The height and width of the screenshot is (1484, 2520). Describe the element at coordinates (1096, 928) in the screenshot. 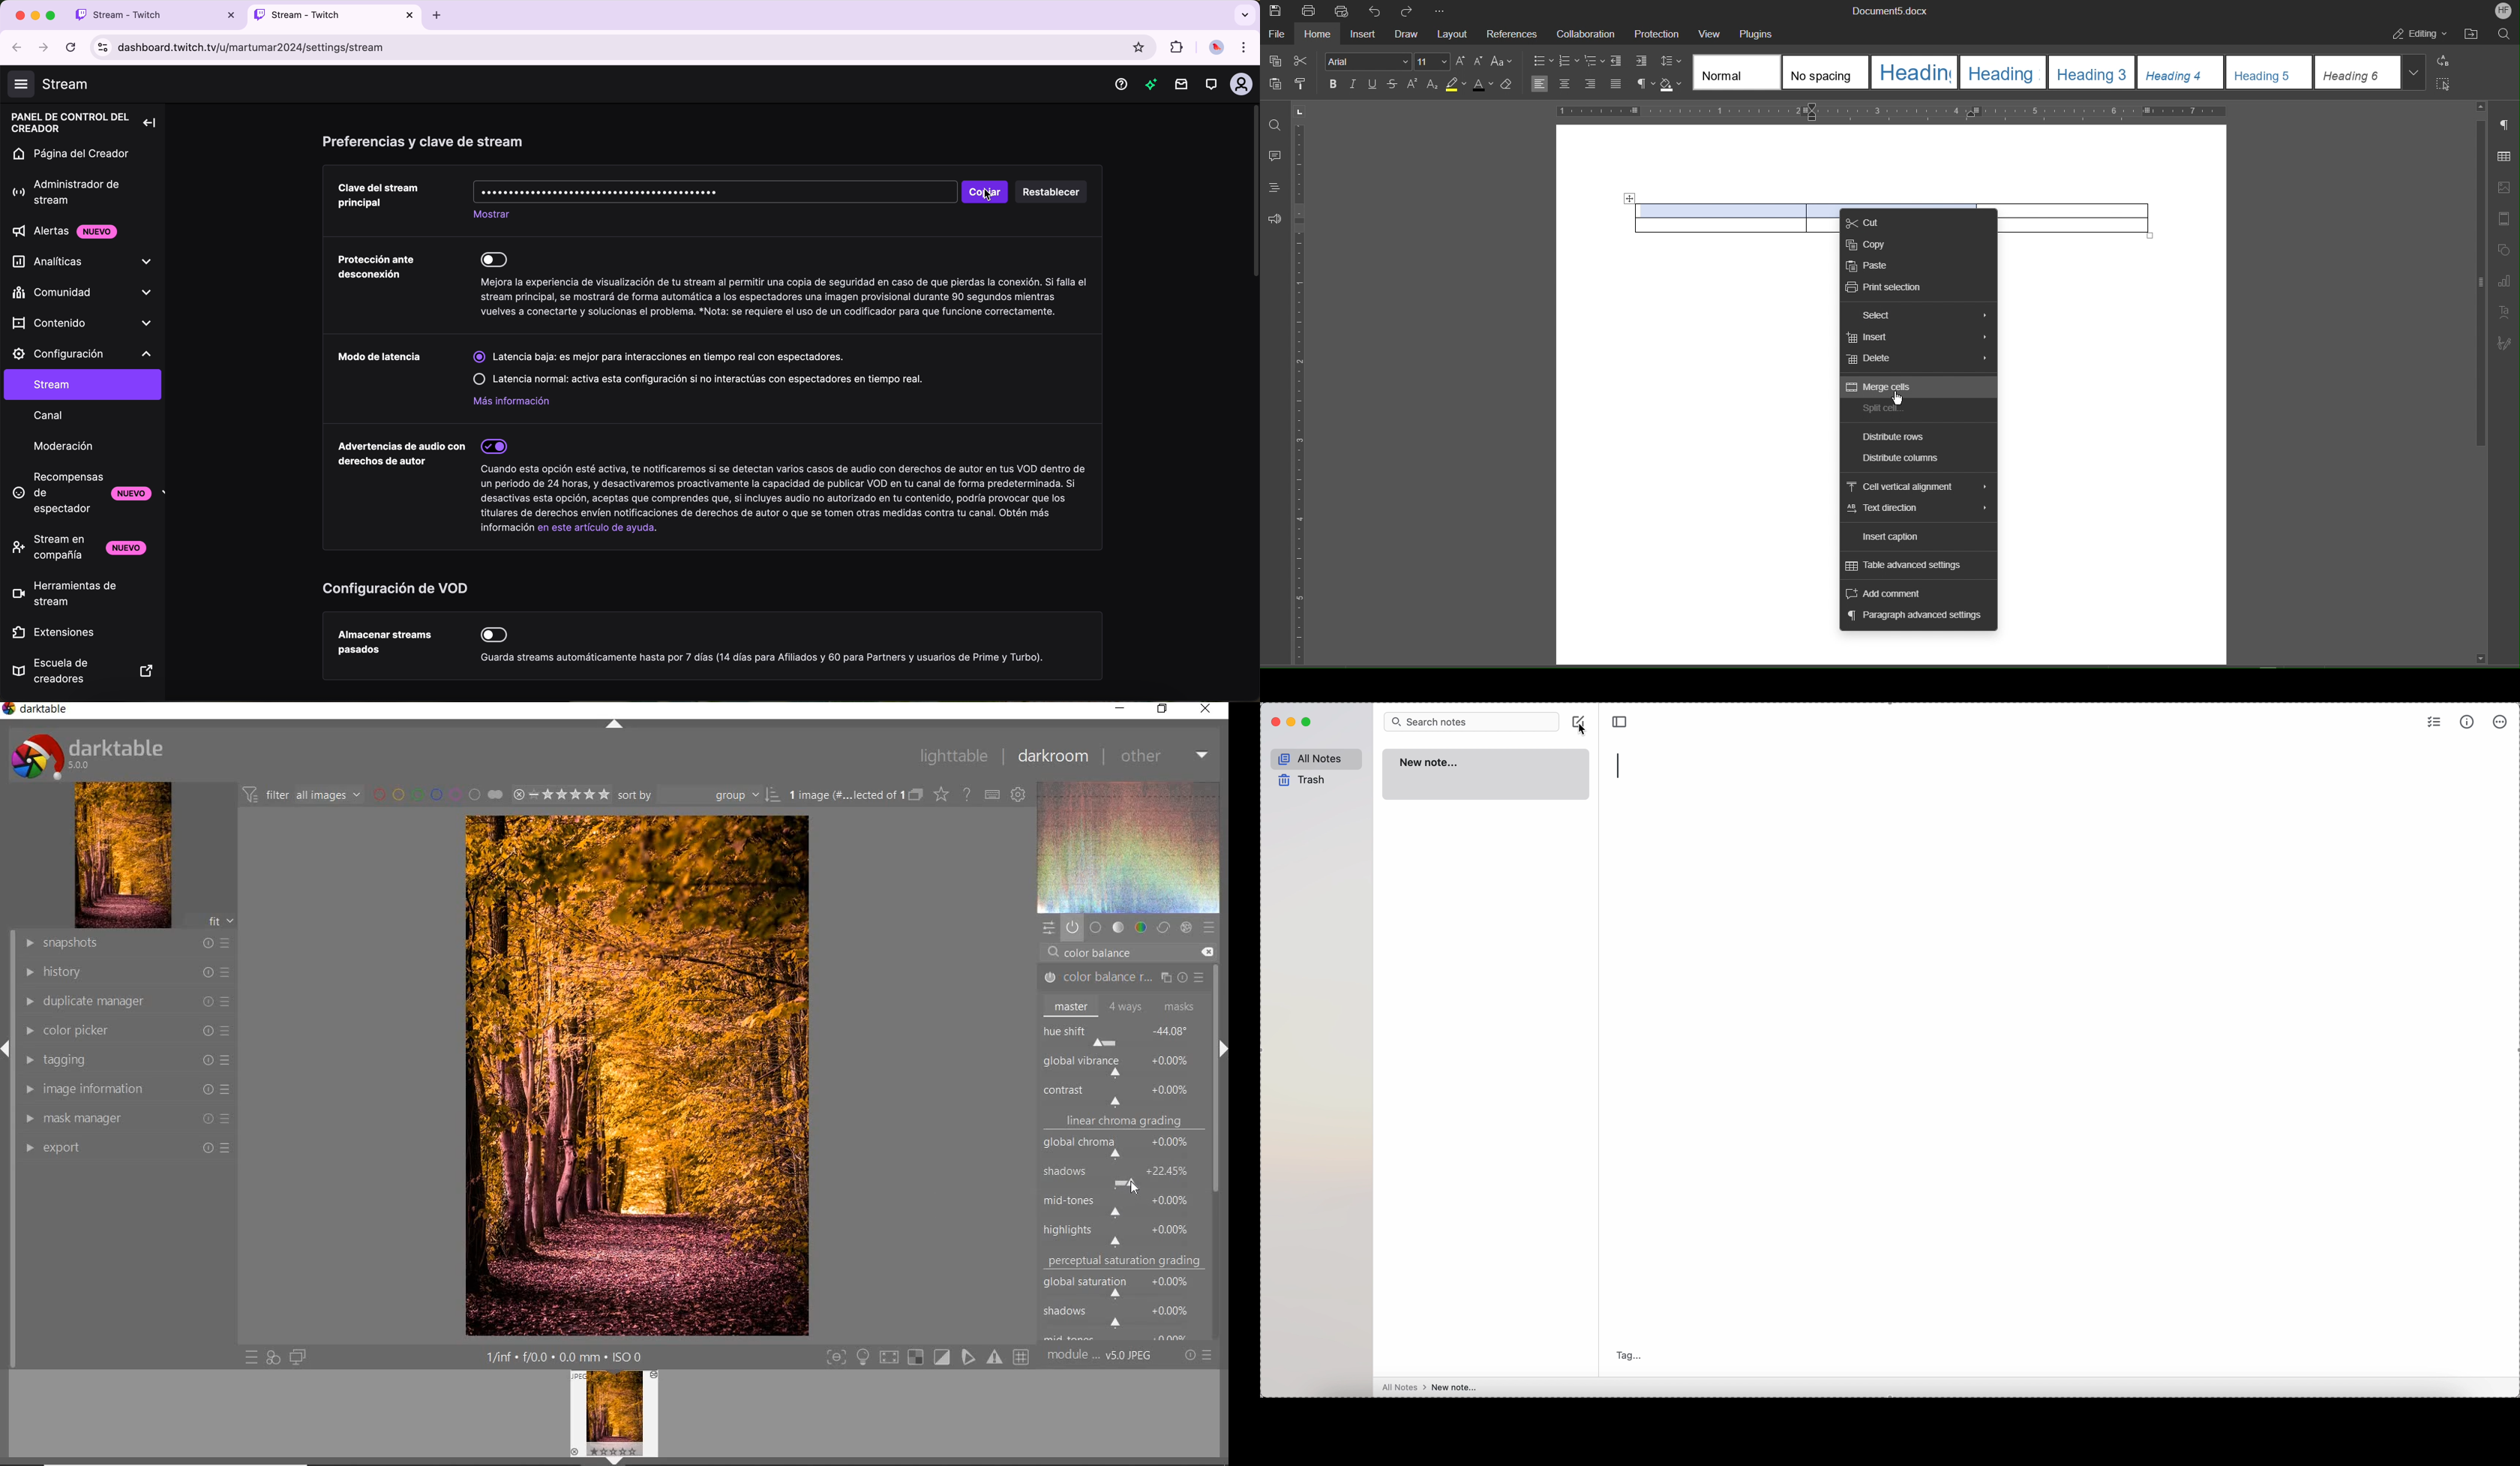

I see `base` at that location.